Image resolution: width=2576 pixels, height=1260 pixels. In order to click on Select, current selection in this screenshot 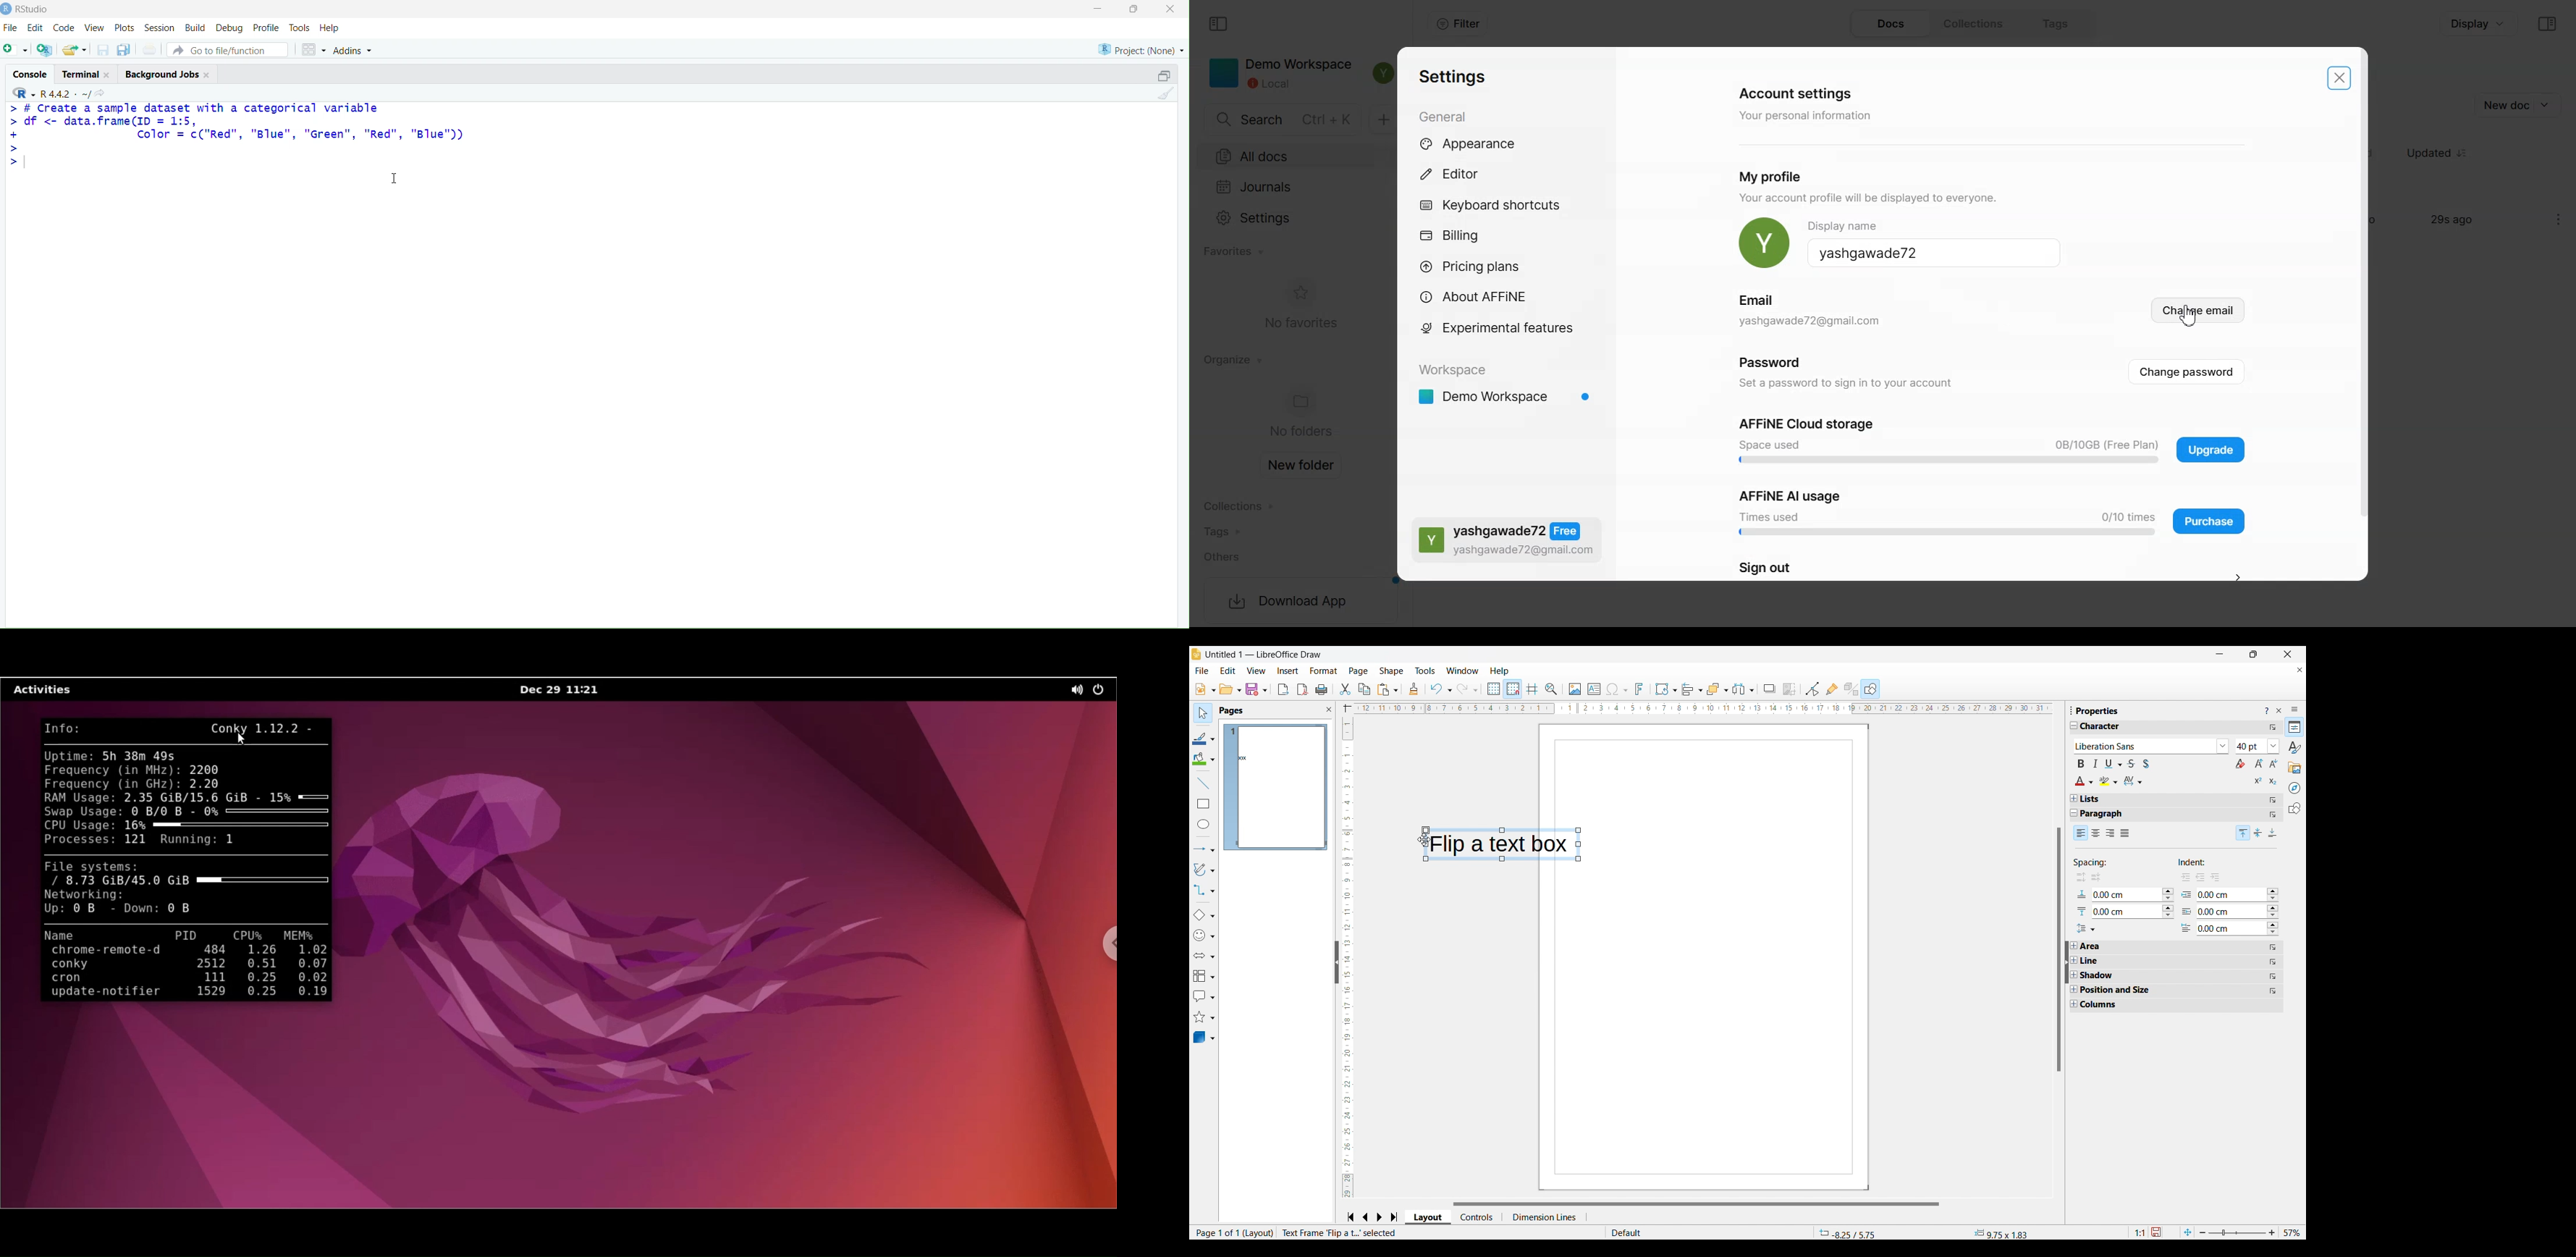, I will do `click(1203, 713)`.